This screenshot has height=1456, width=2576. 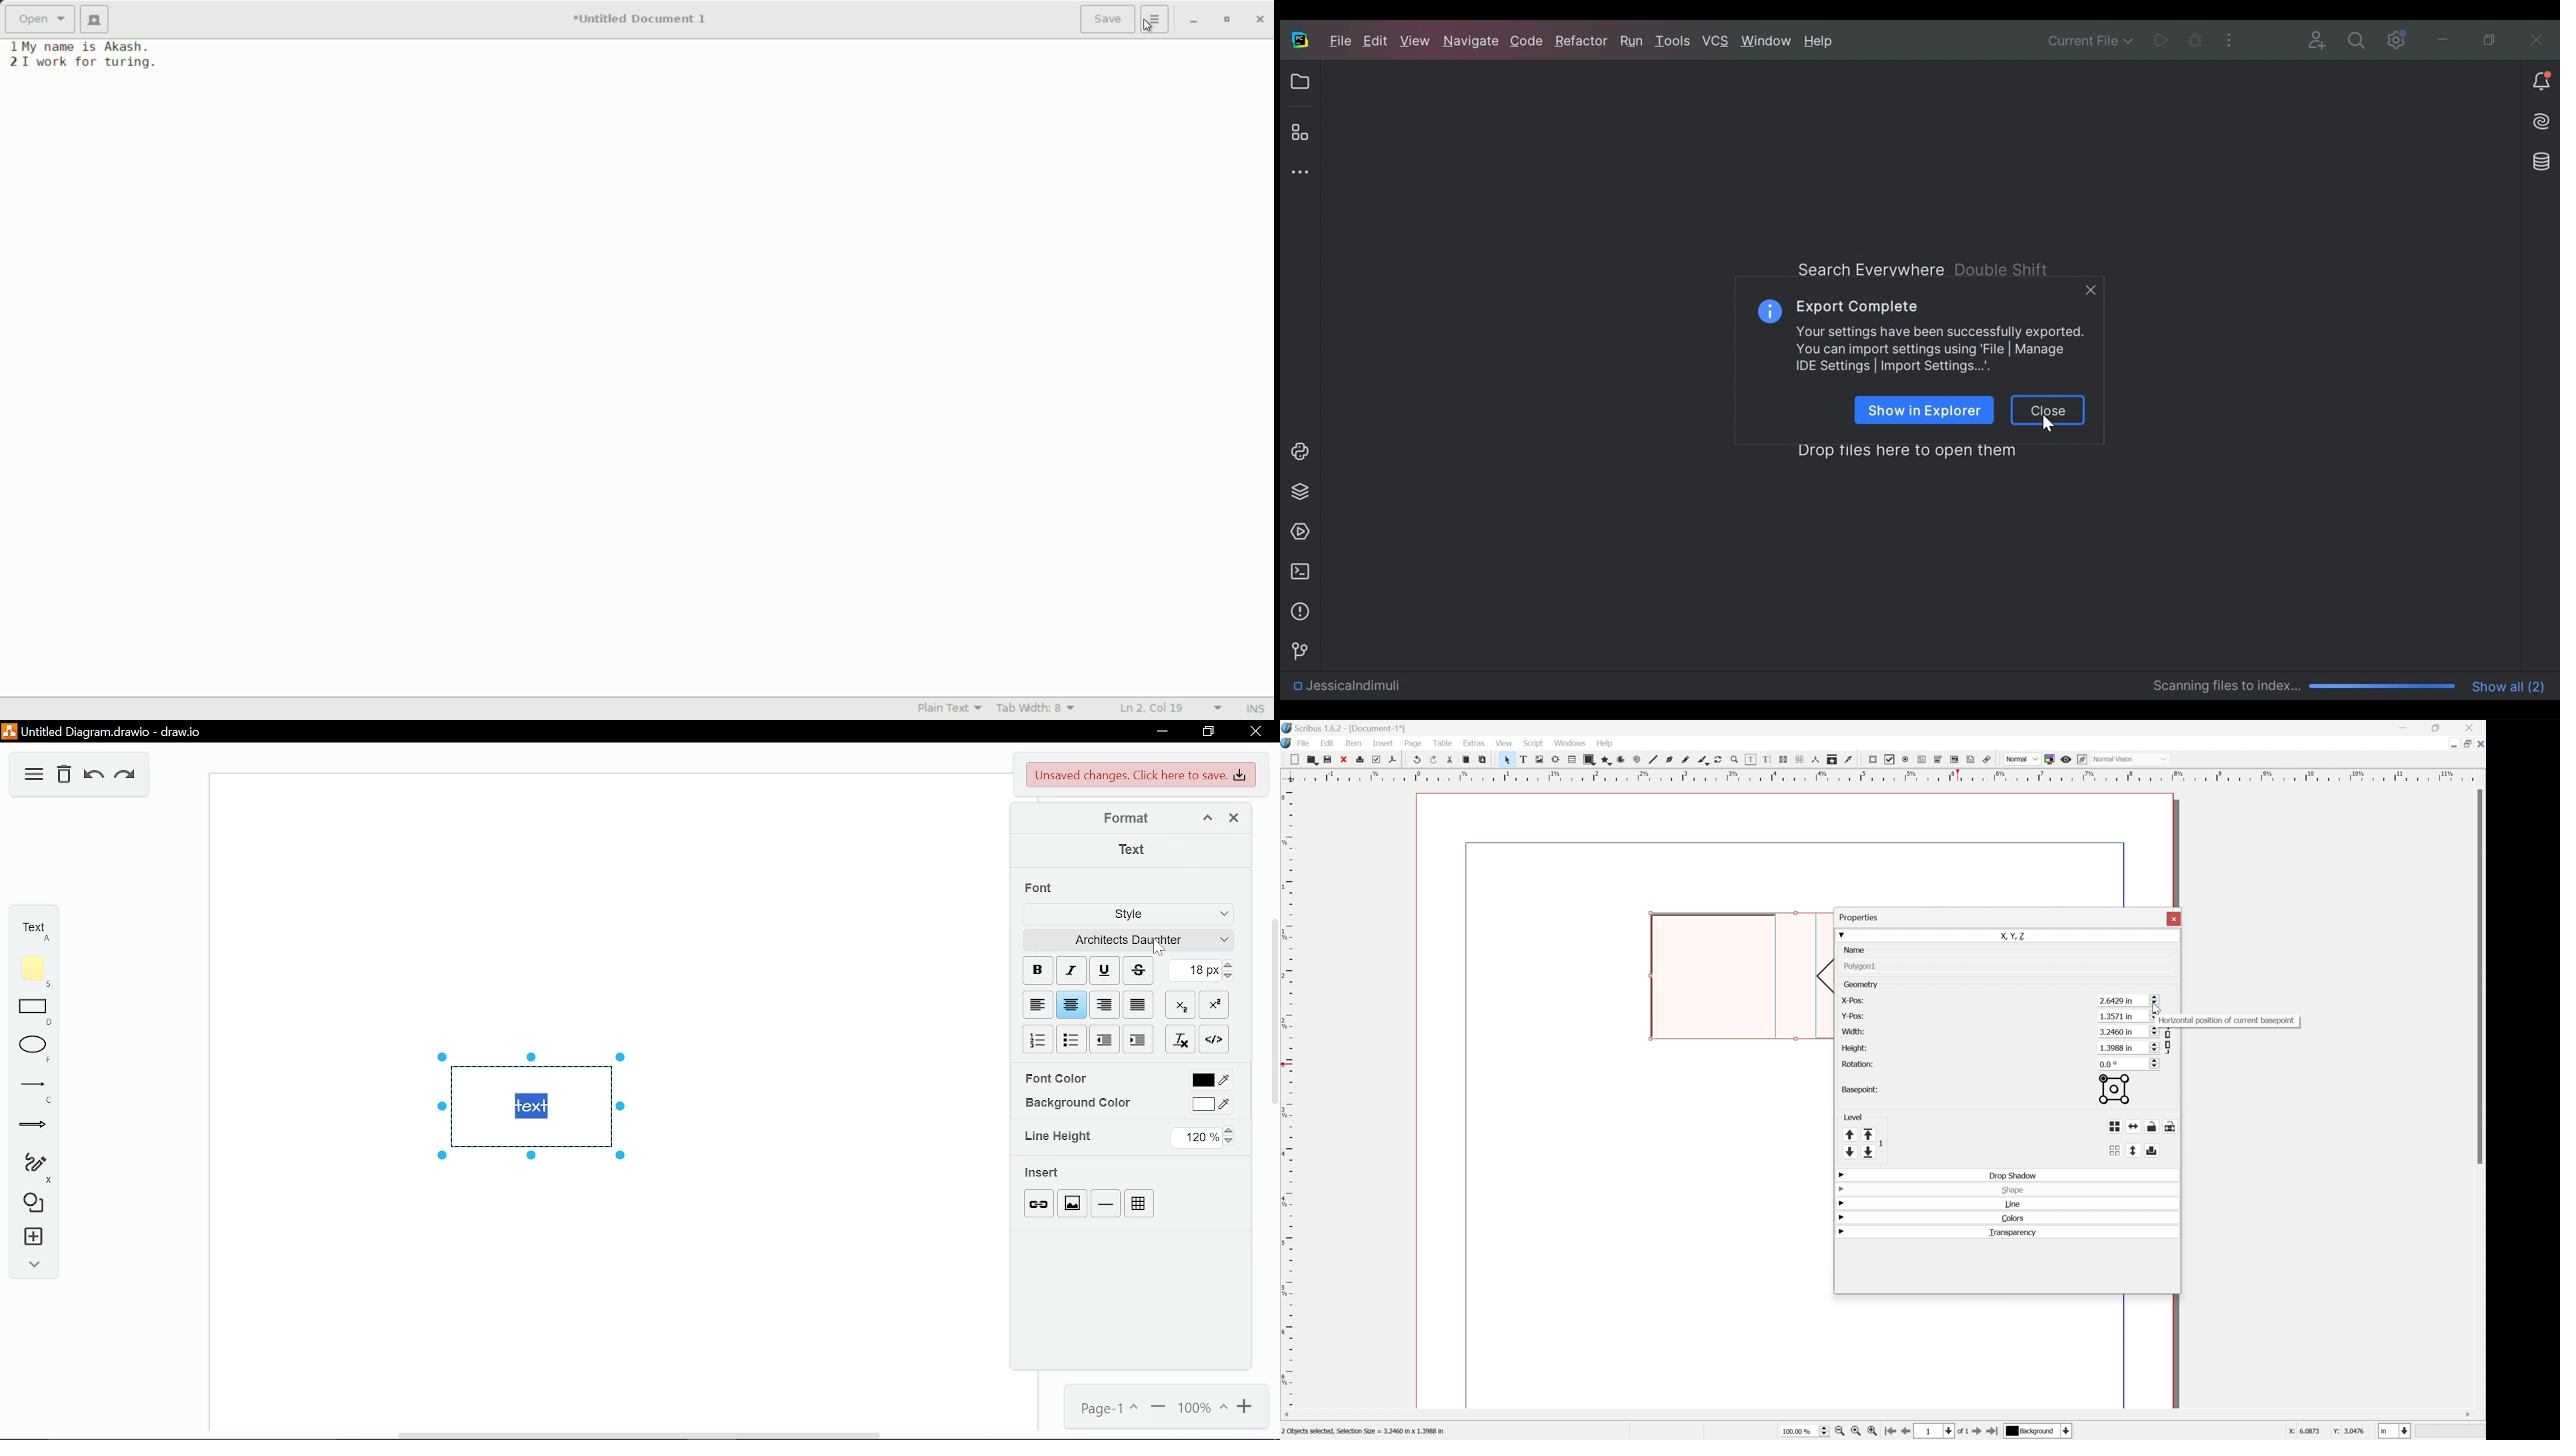 What do you see at coordinates (1159, 732) in the screenshot?
I see `minimize` at bounding box center [1159, 732].